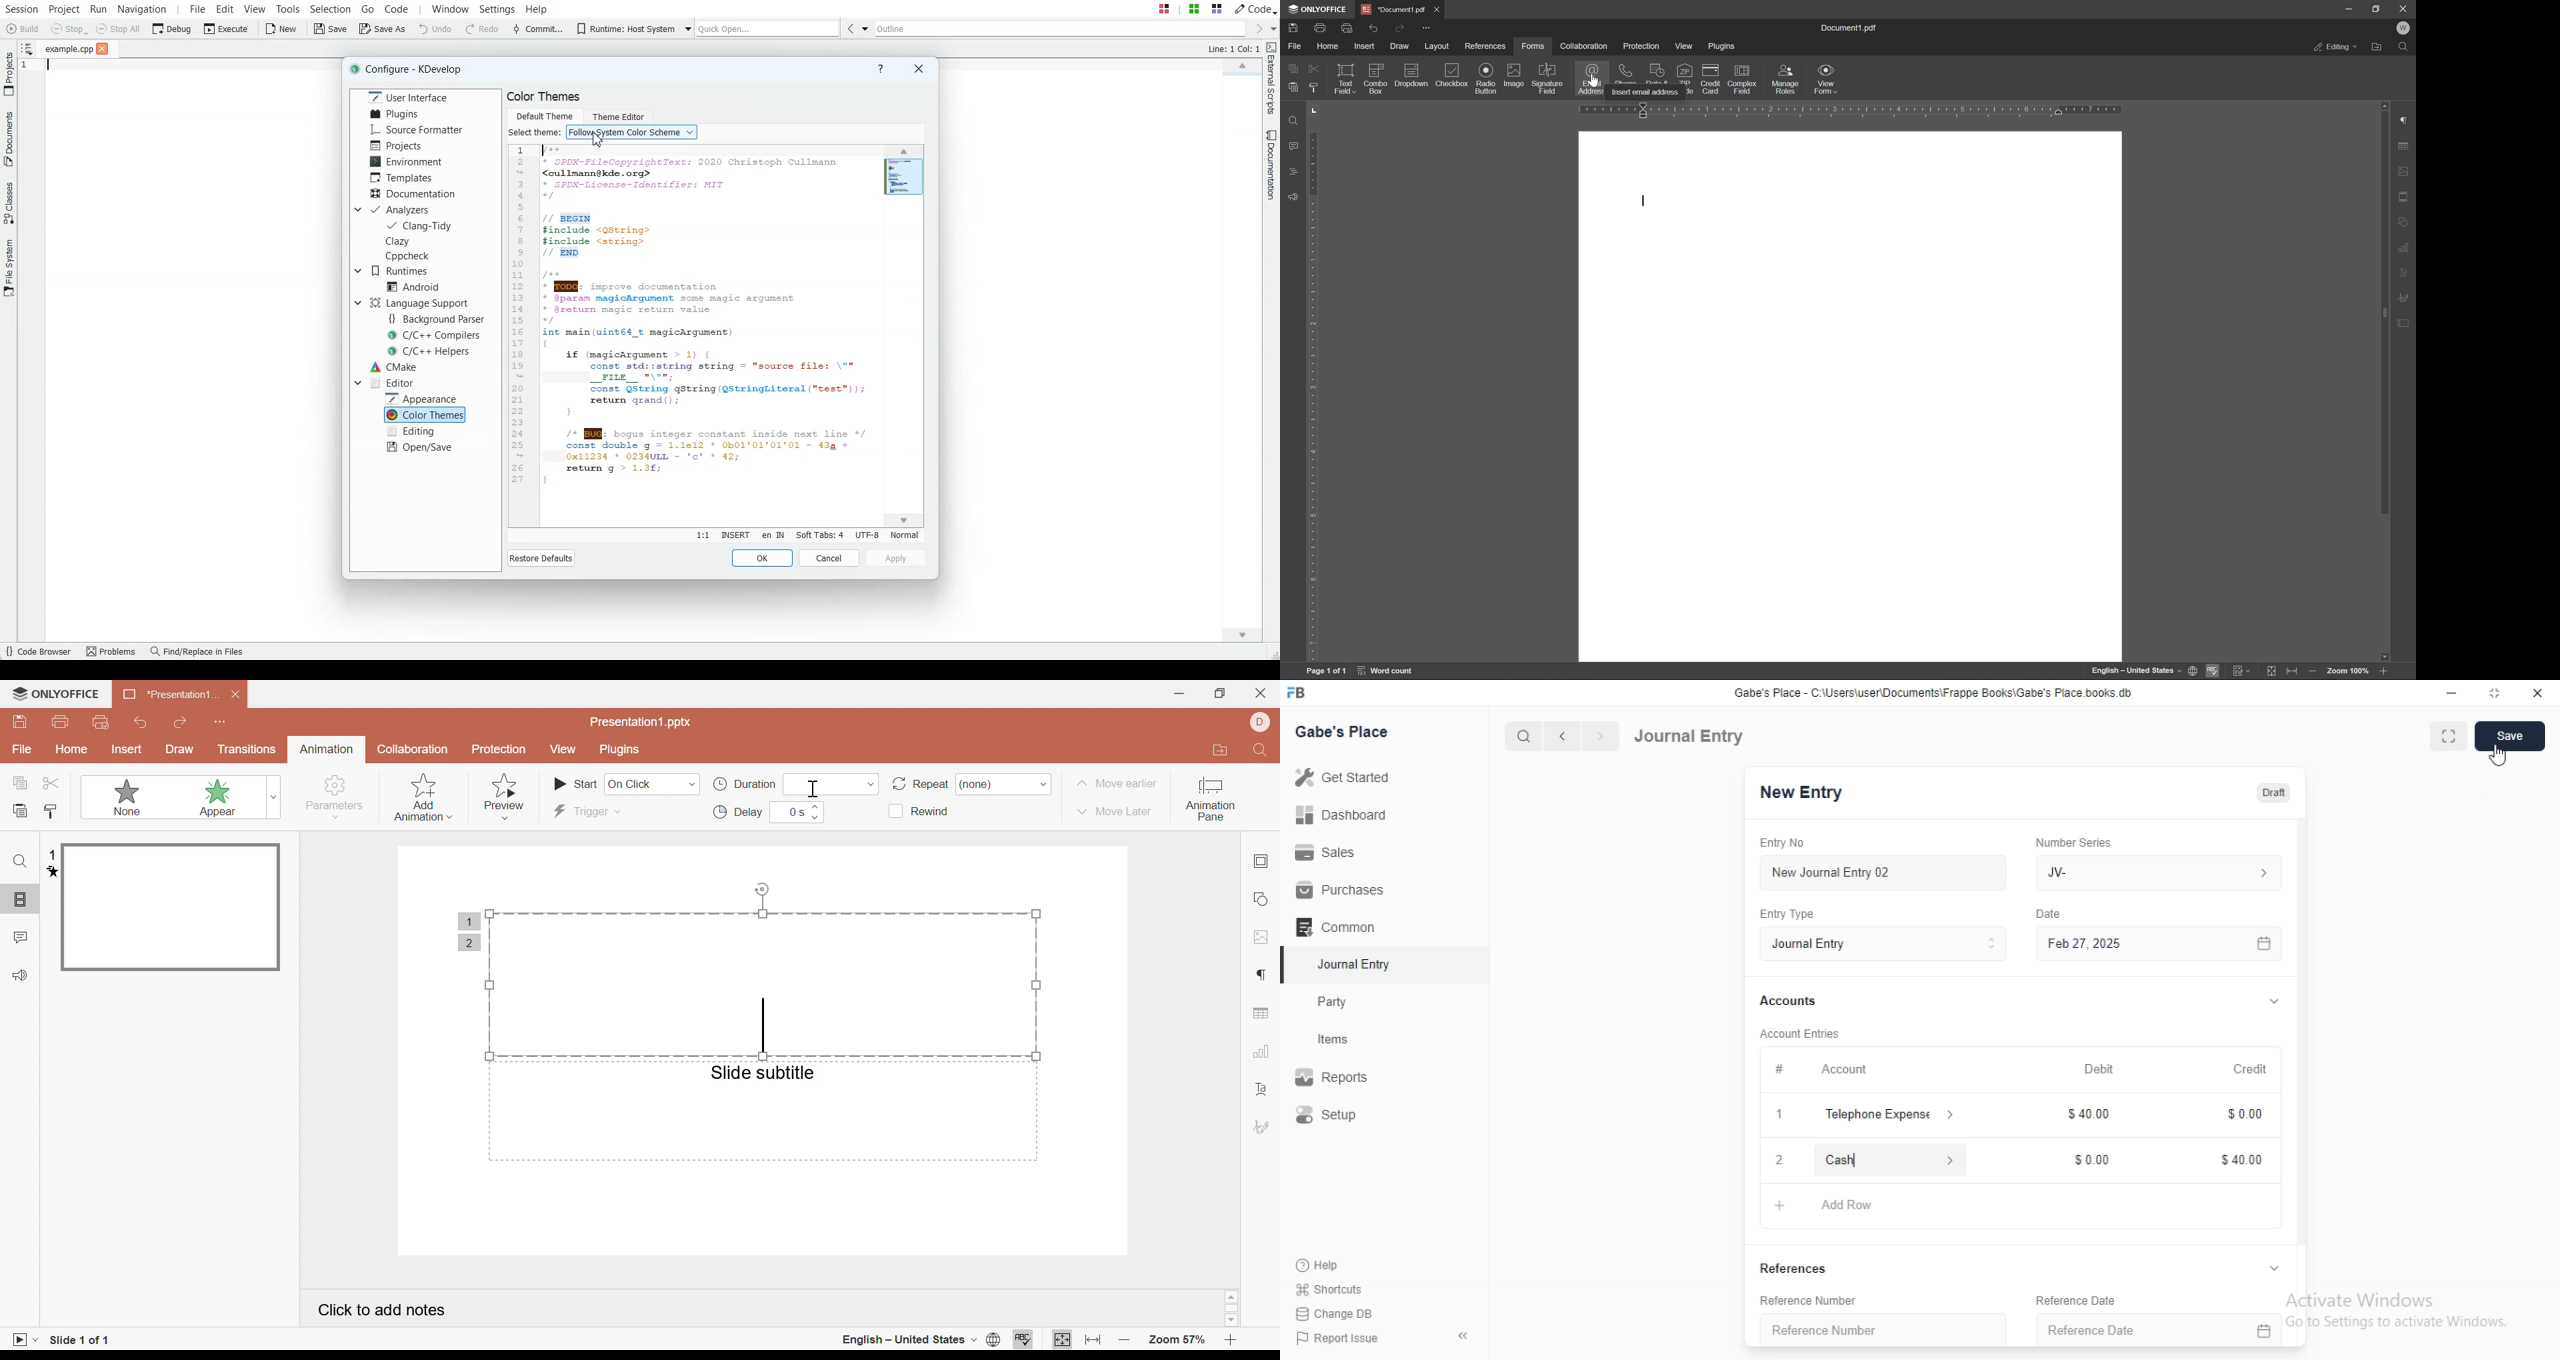  Describe the element at coordinates (1343, 731) in the screenshot. I see `Gabe's Place` at that location.